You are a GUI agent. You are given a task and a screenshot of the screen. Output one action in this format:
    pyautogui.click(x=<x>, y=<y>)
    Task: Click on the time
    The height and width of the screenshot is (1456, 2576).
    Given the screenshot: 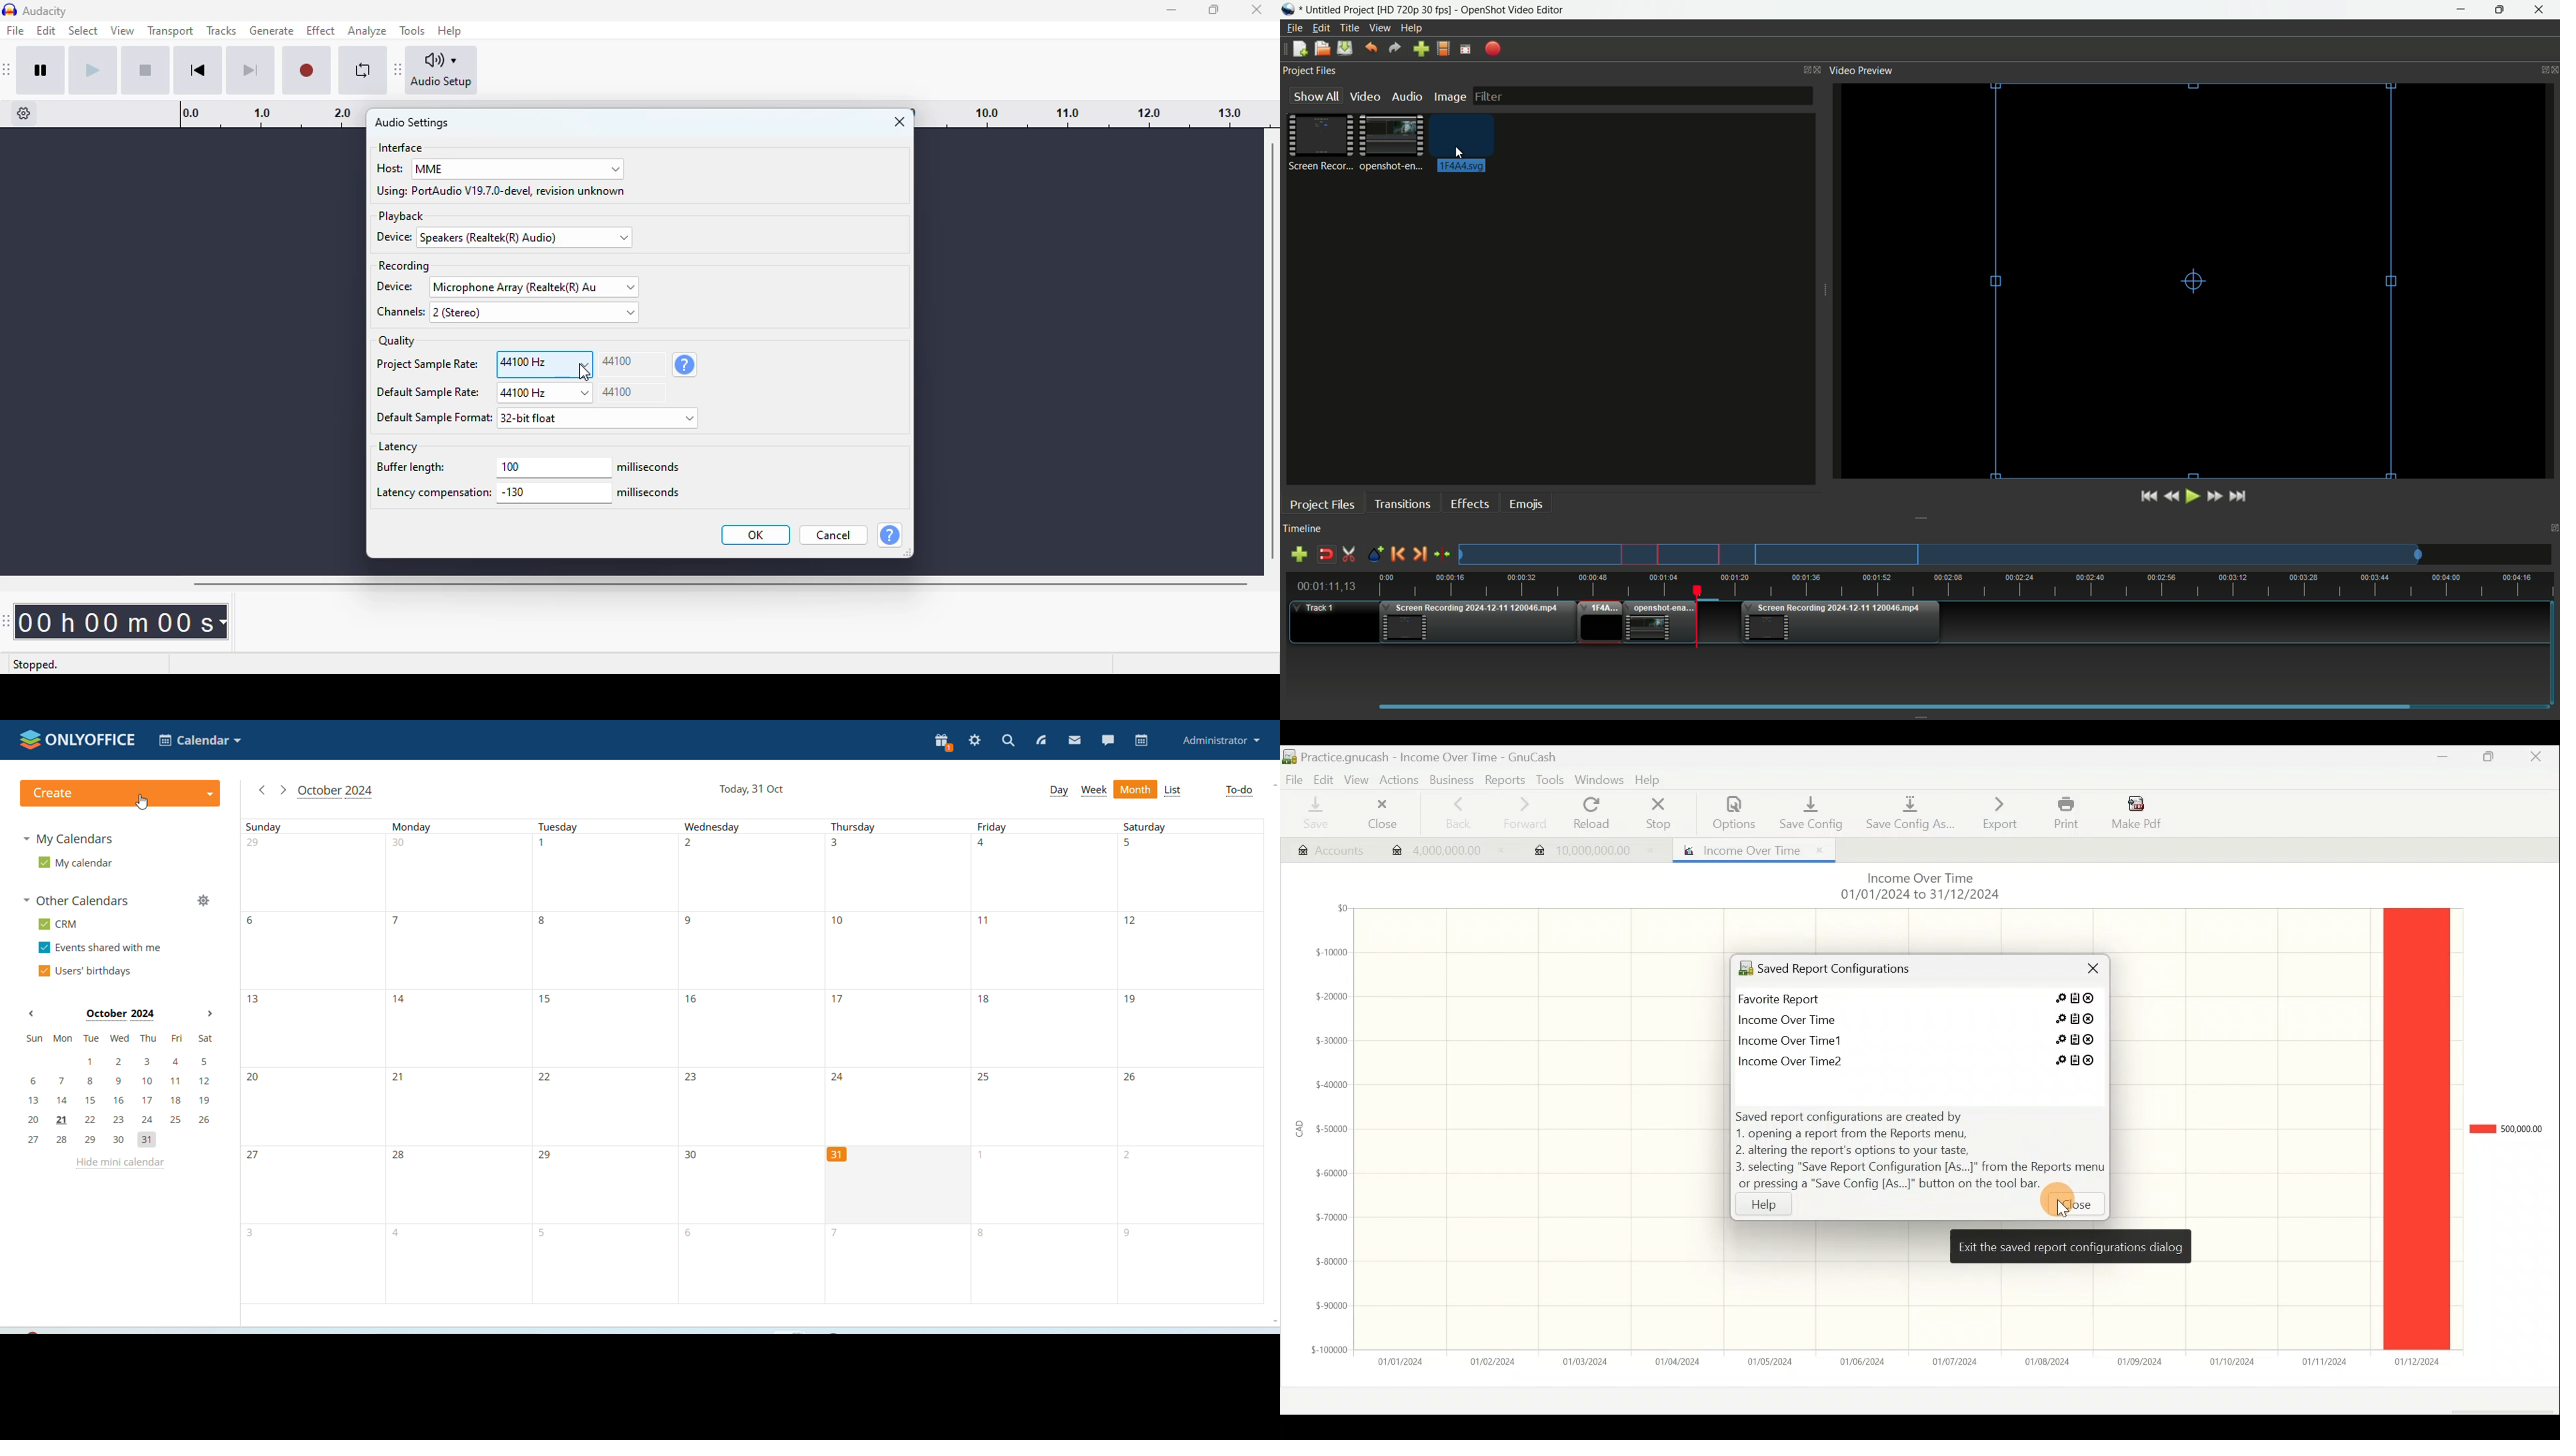 What is the action you would take?
    pyautogui.click(x=126, y=621)
    